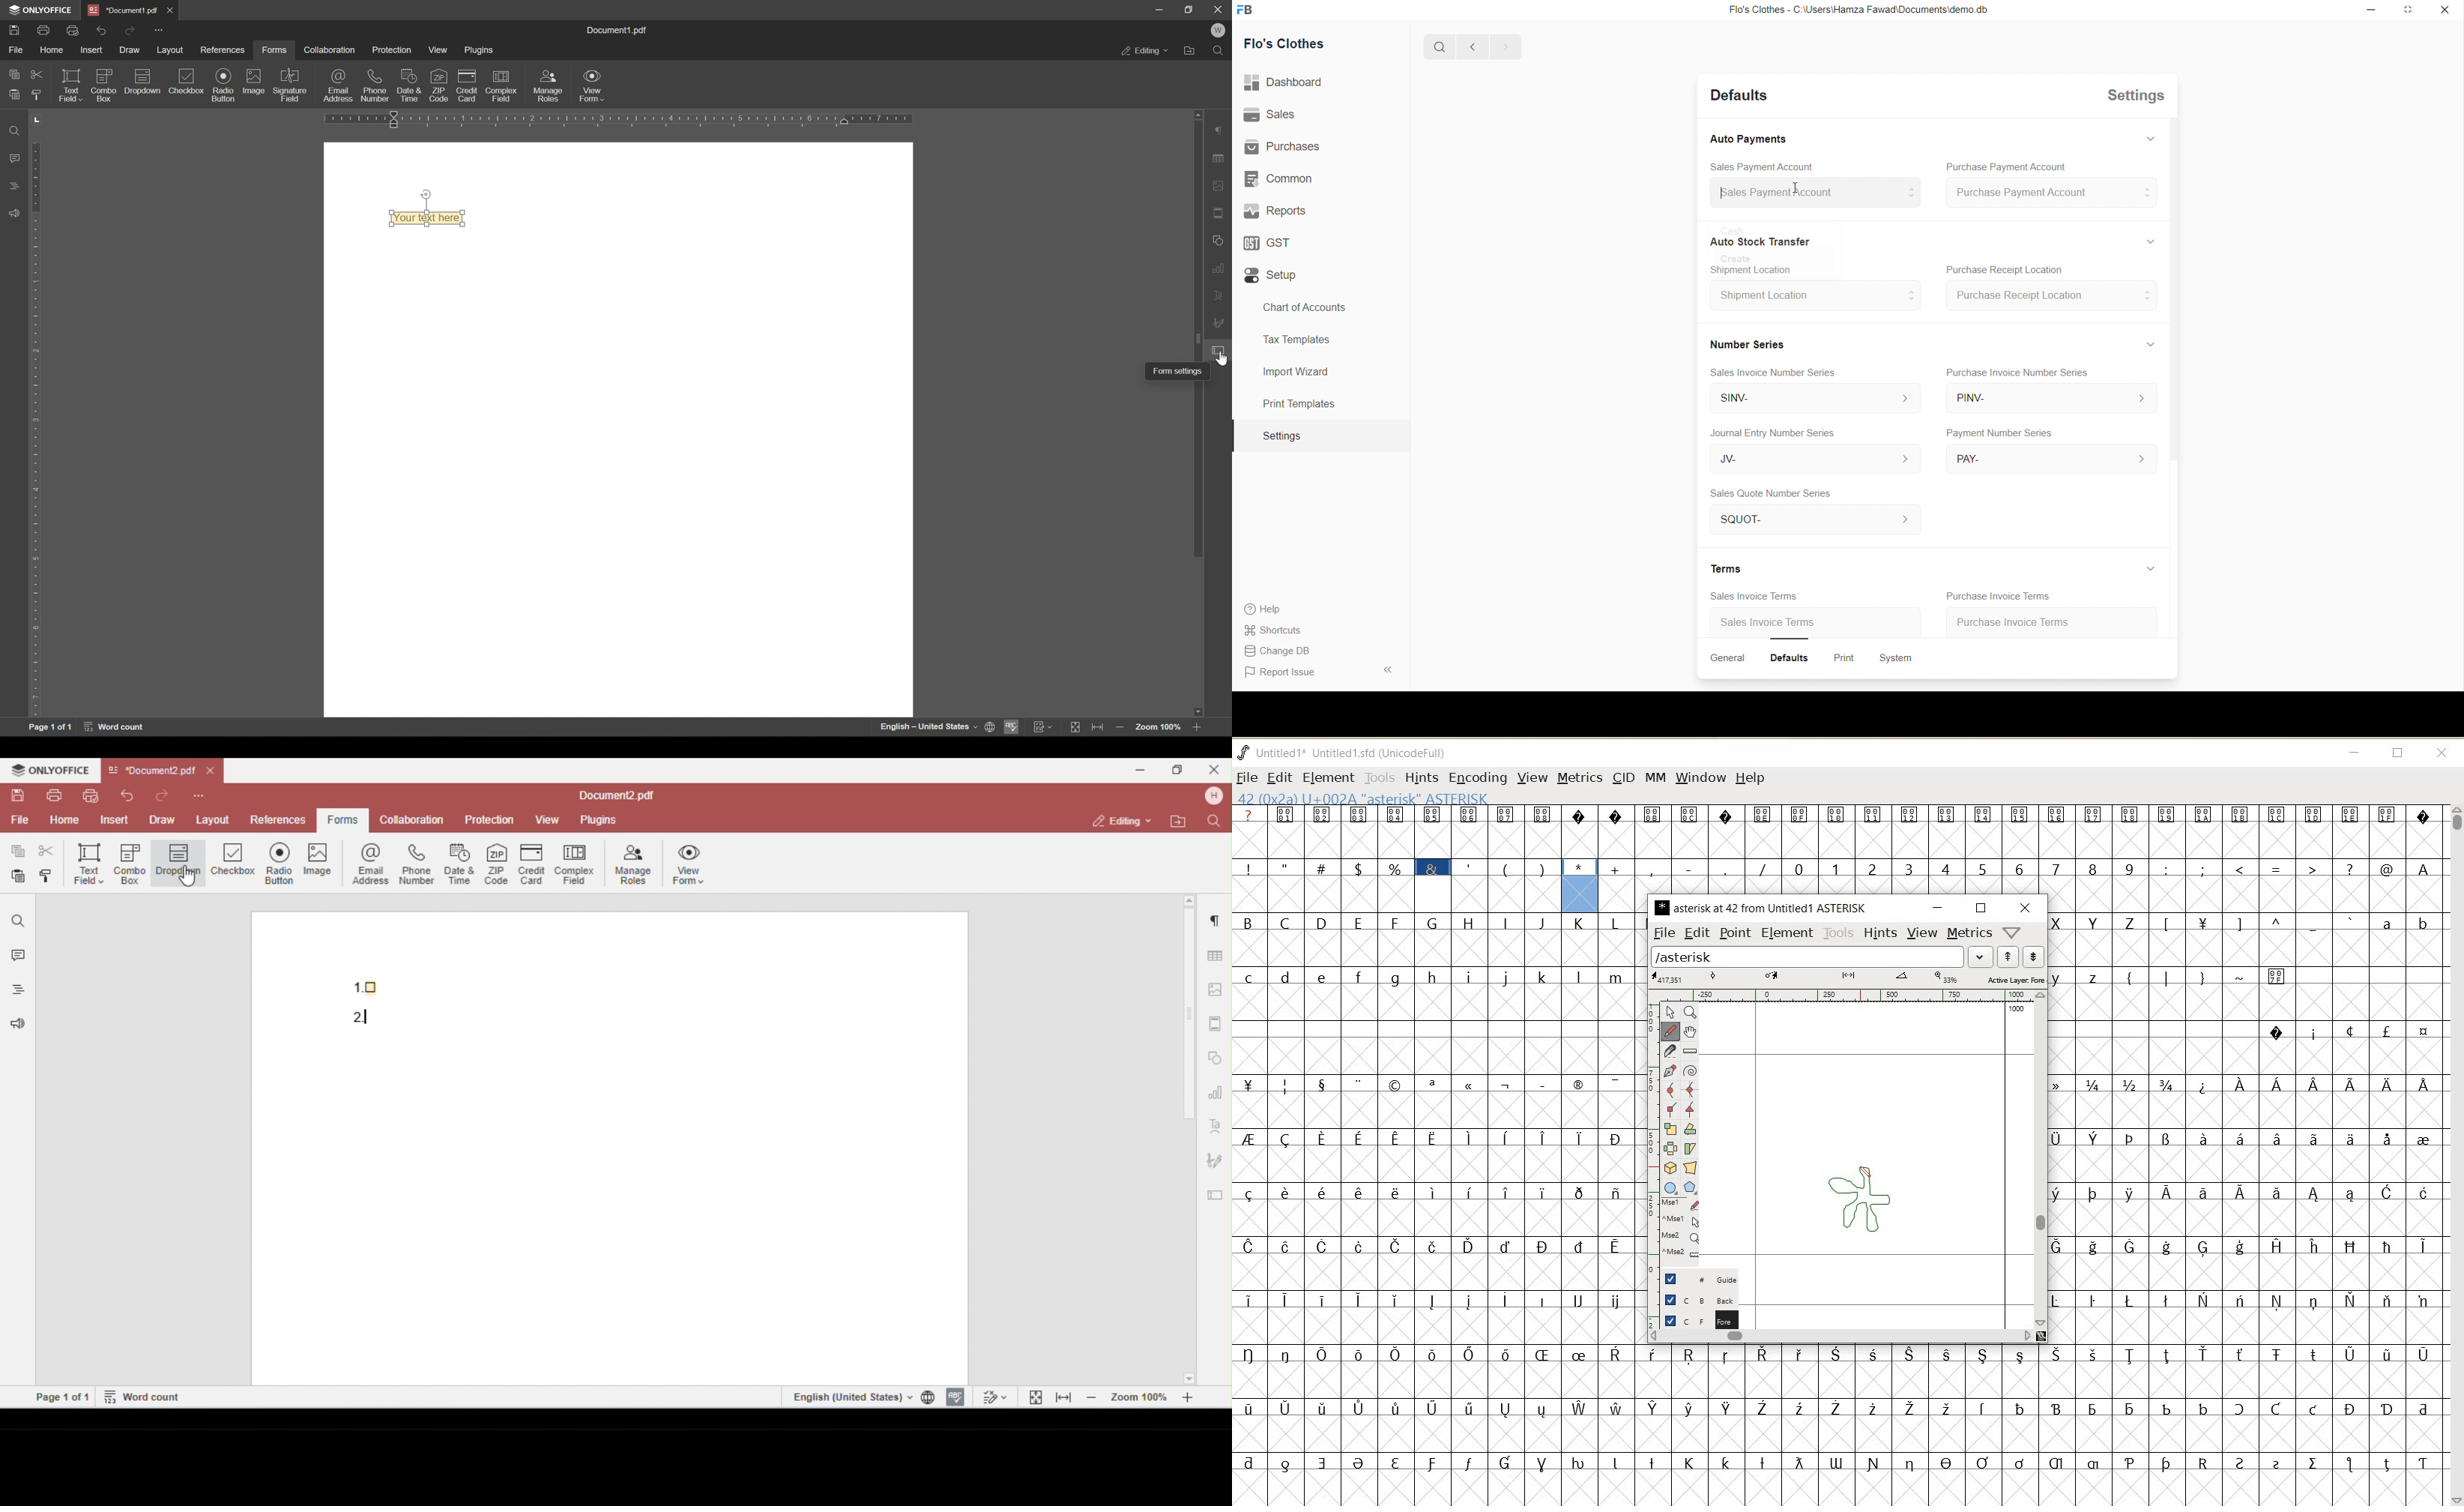 This screenshot has width=2464, height=1512. Describe the element at coordinates (1669, 1188) in the screenshot. I see `rectangle or ellipse` at that location.